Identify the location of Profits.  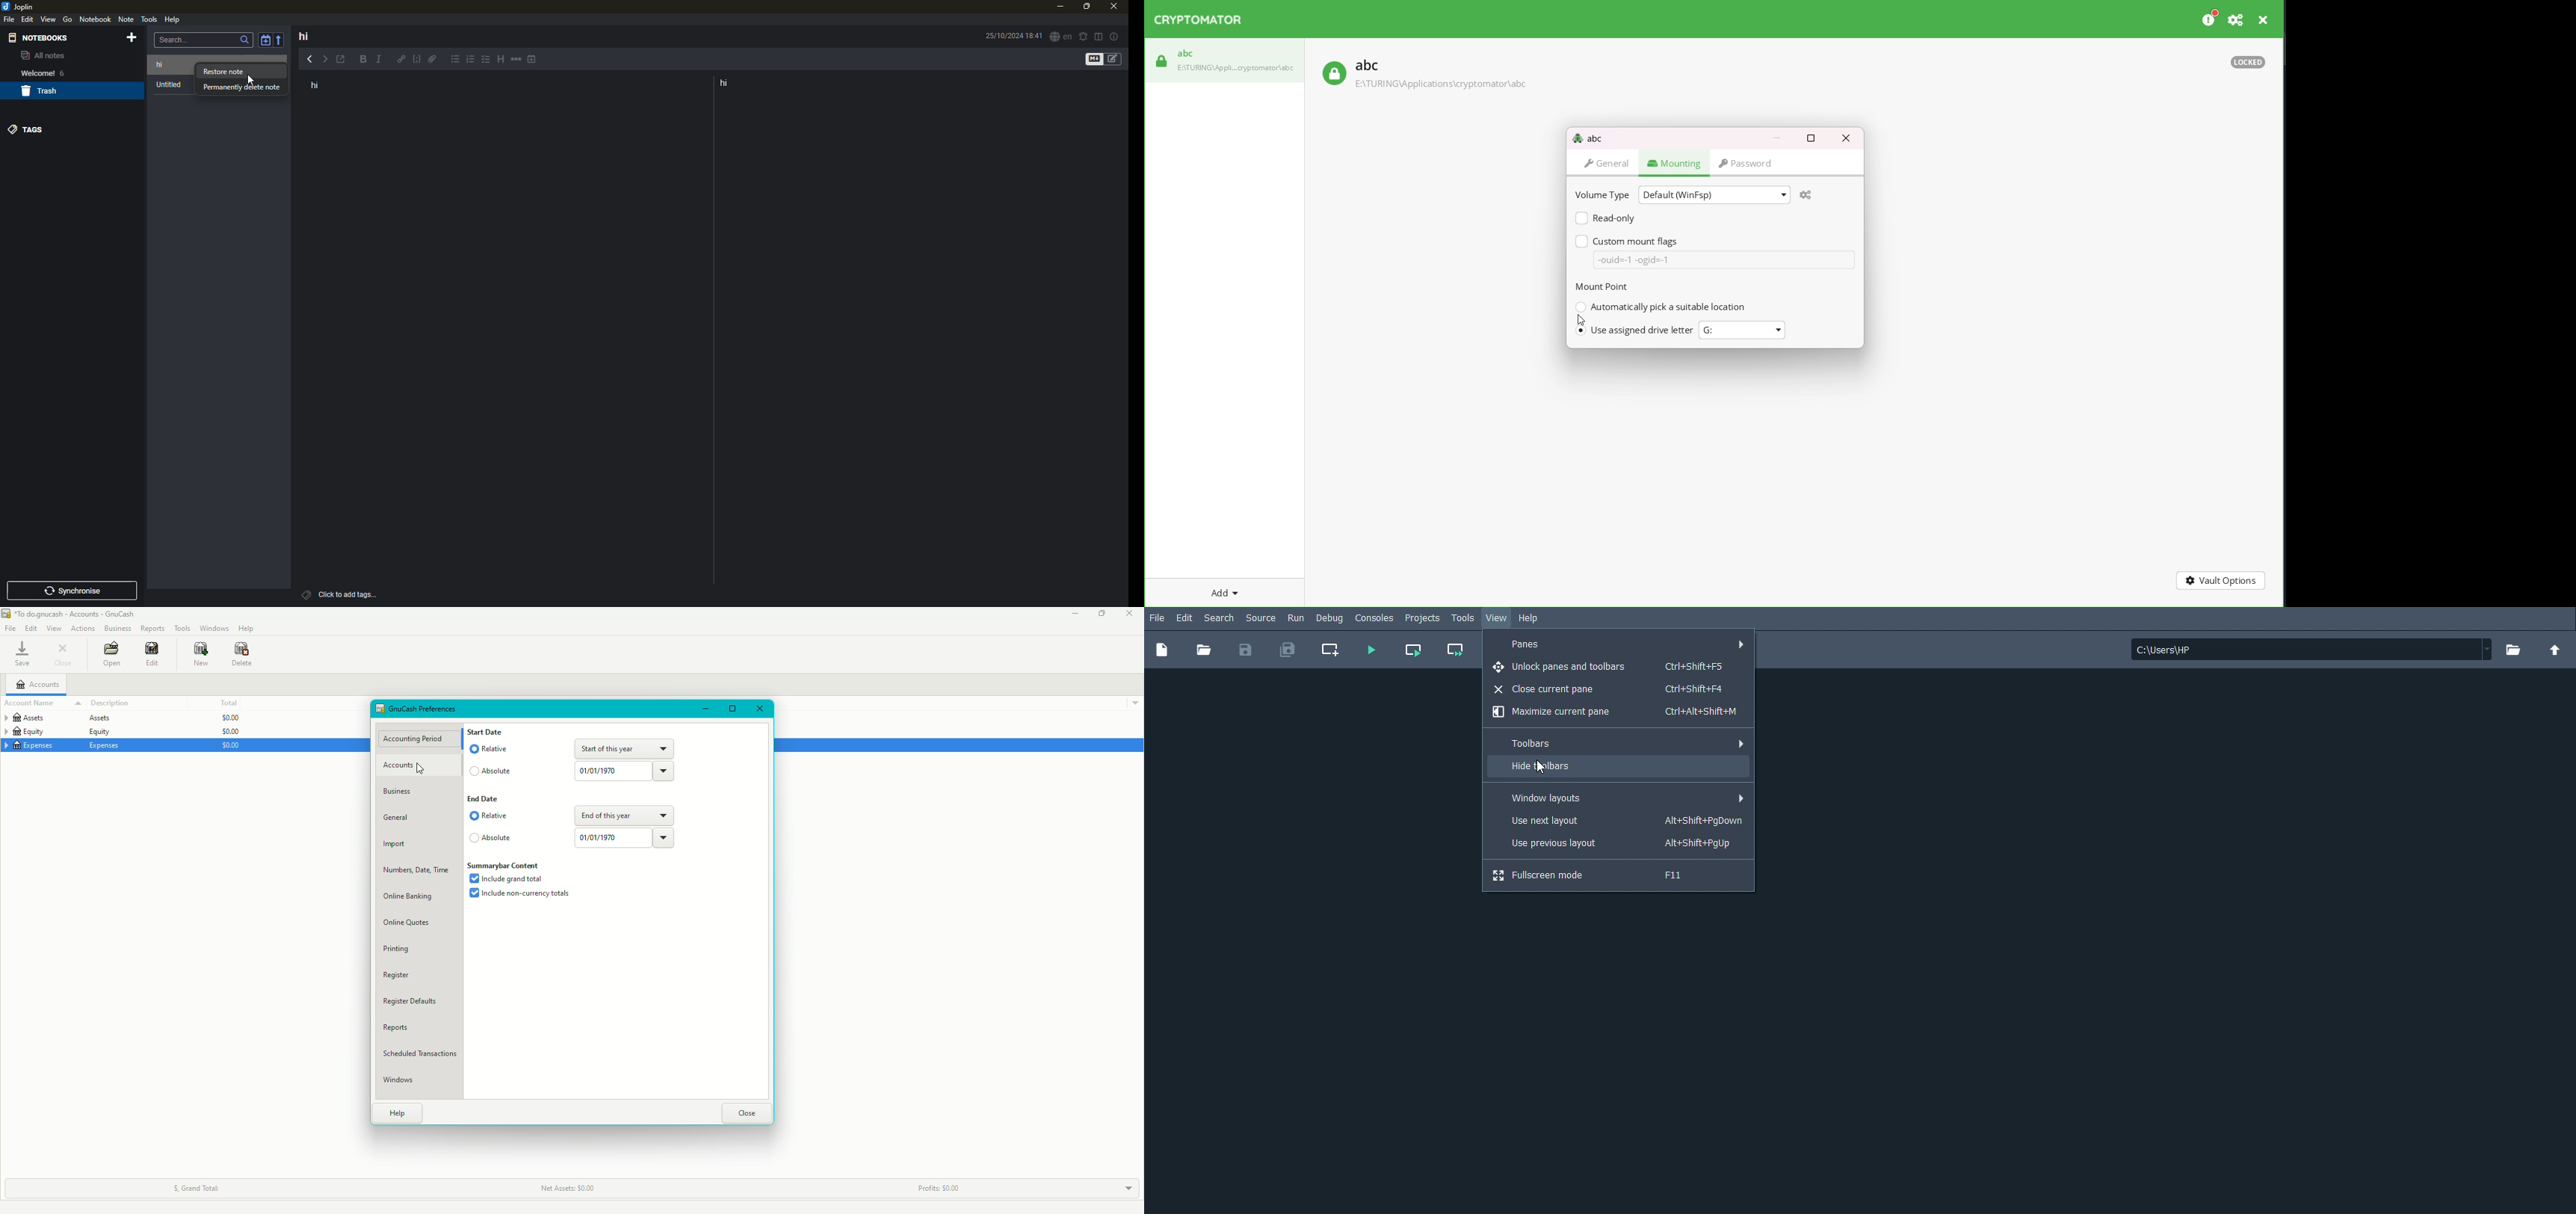
(936, 1189).